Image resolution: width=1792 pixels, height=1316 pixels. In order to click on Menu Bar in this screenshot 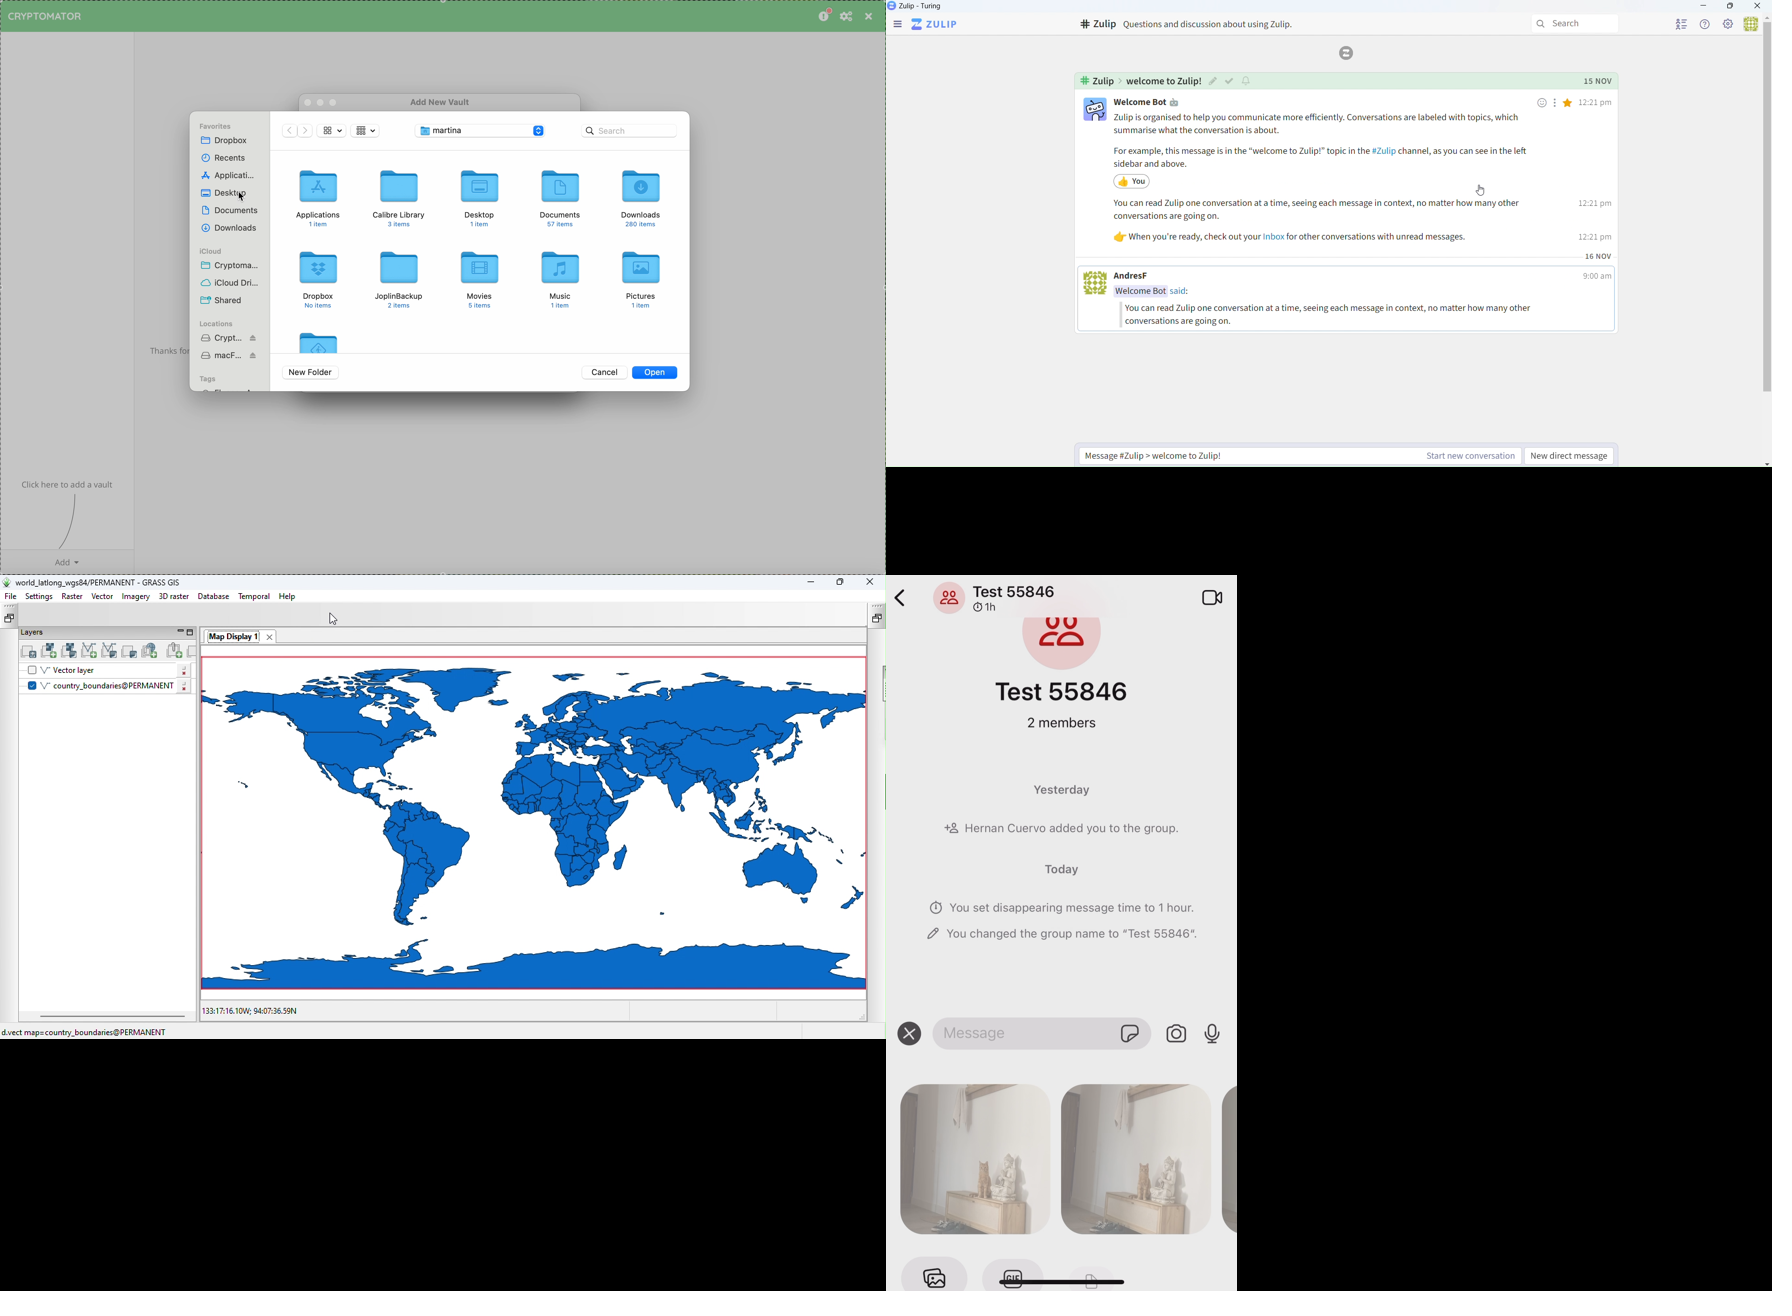, I will do `click(896, 24)`.